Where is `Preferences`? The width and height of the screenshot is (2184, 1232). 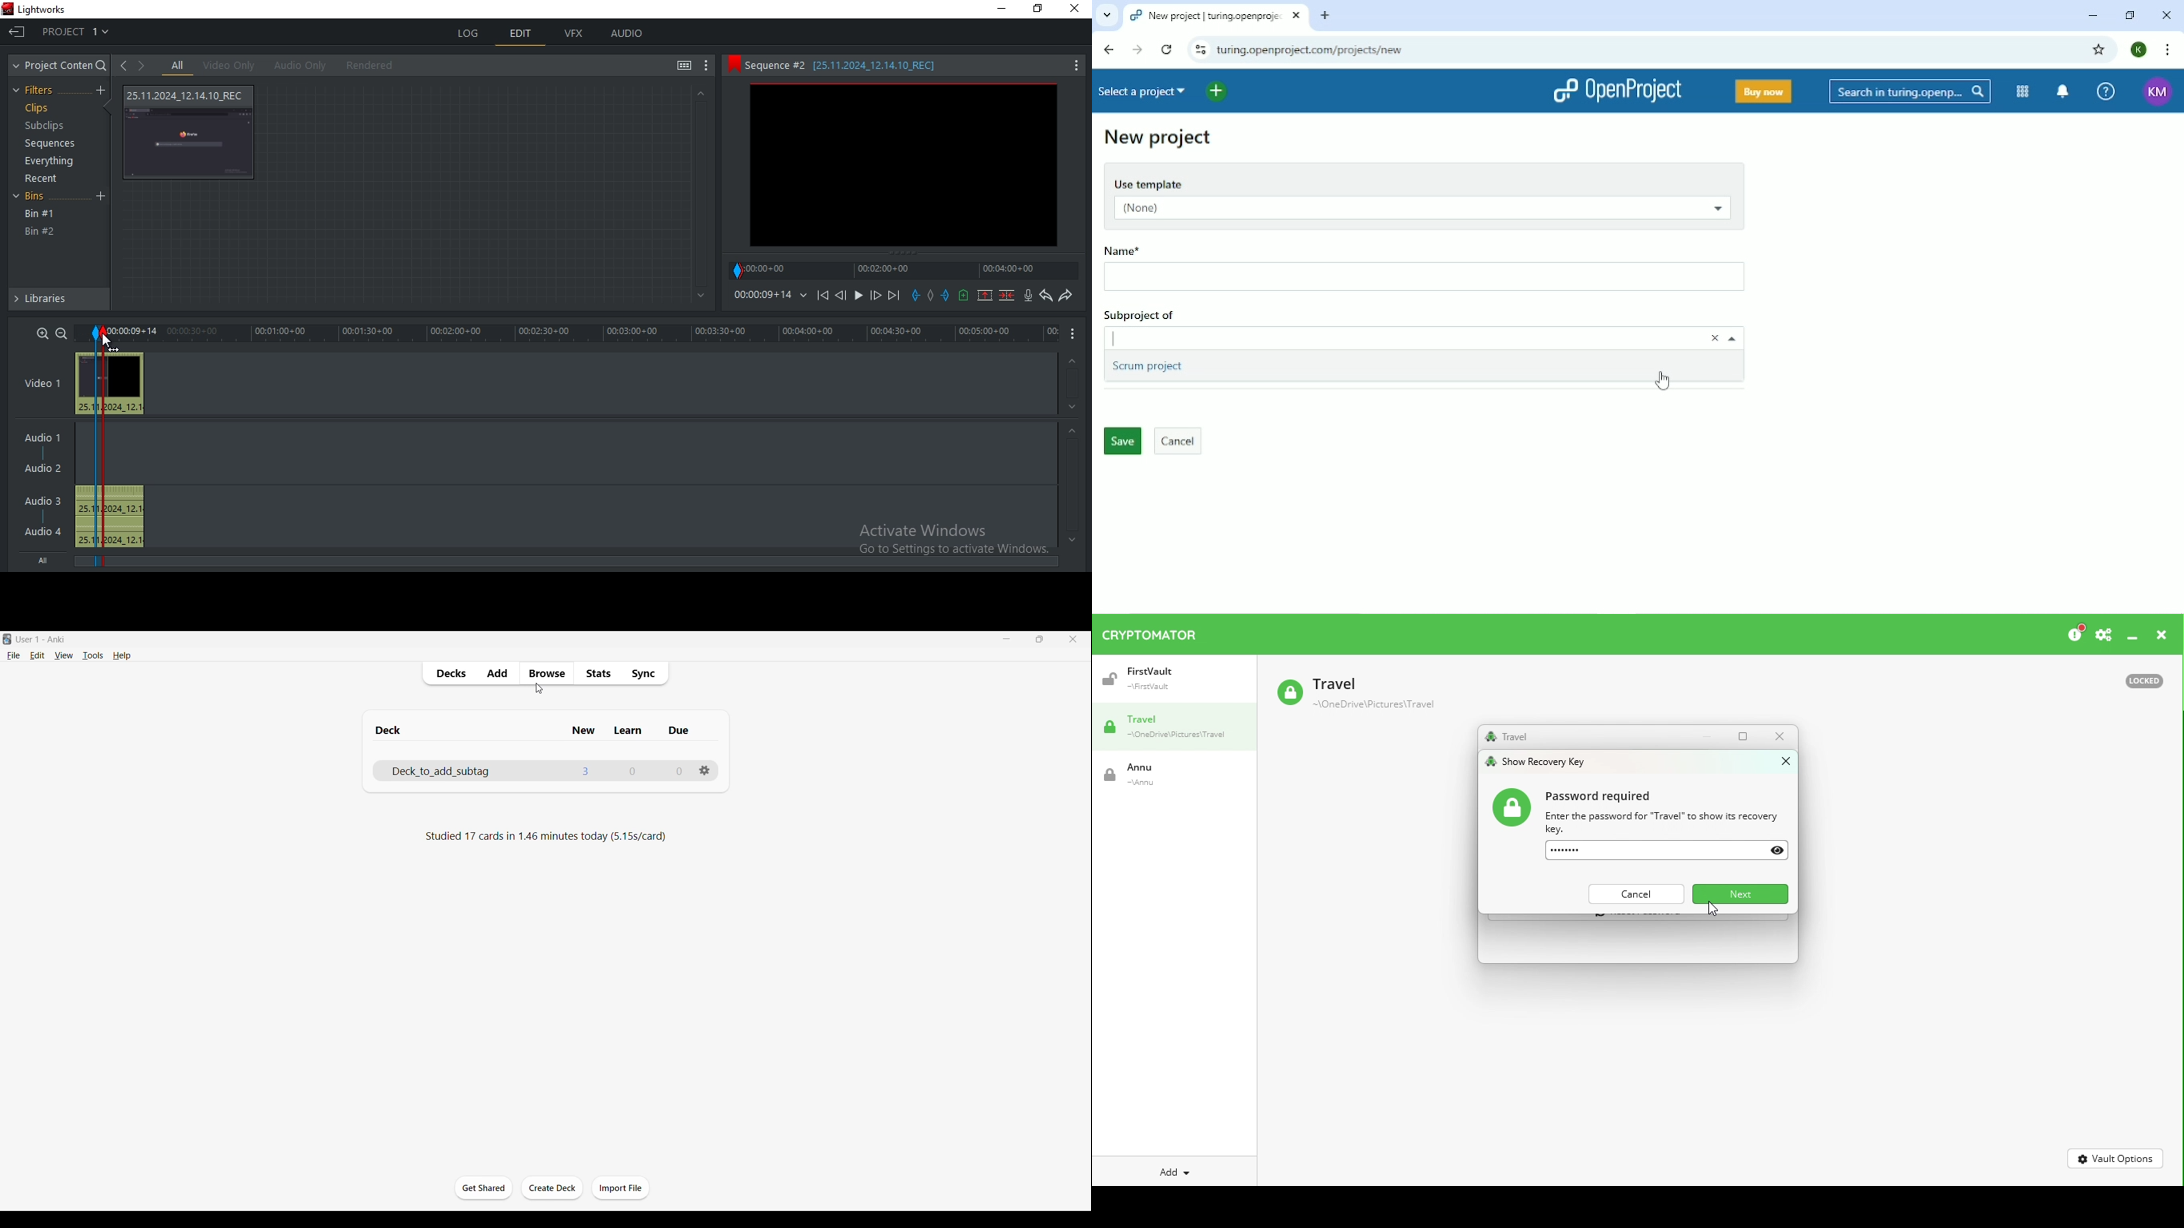 Preferences is located at coordinates (2103, 636).